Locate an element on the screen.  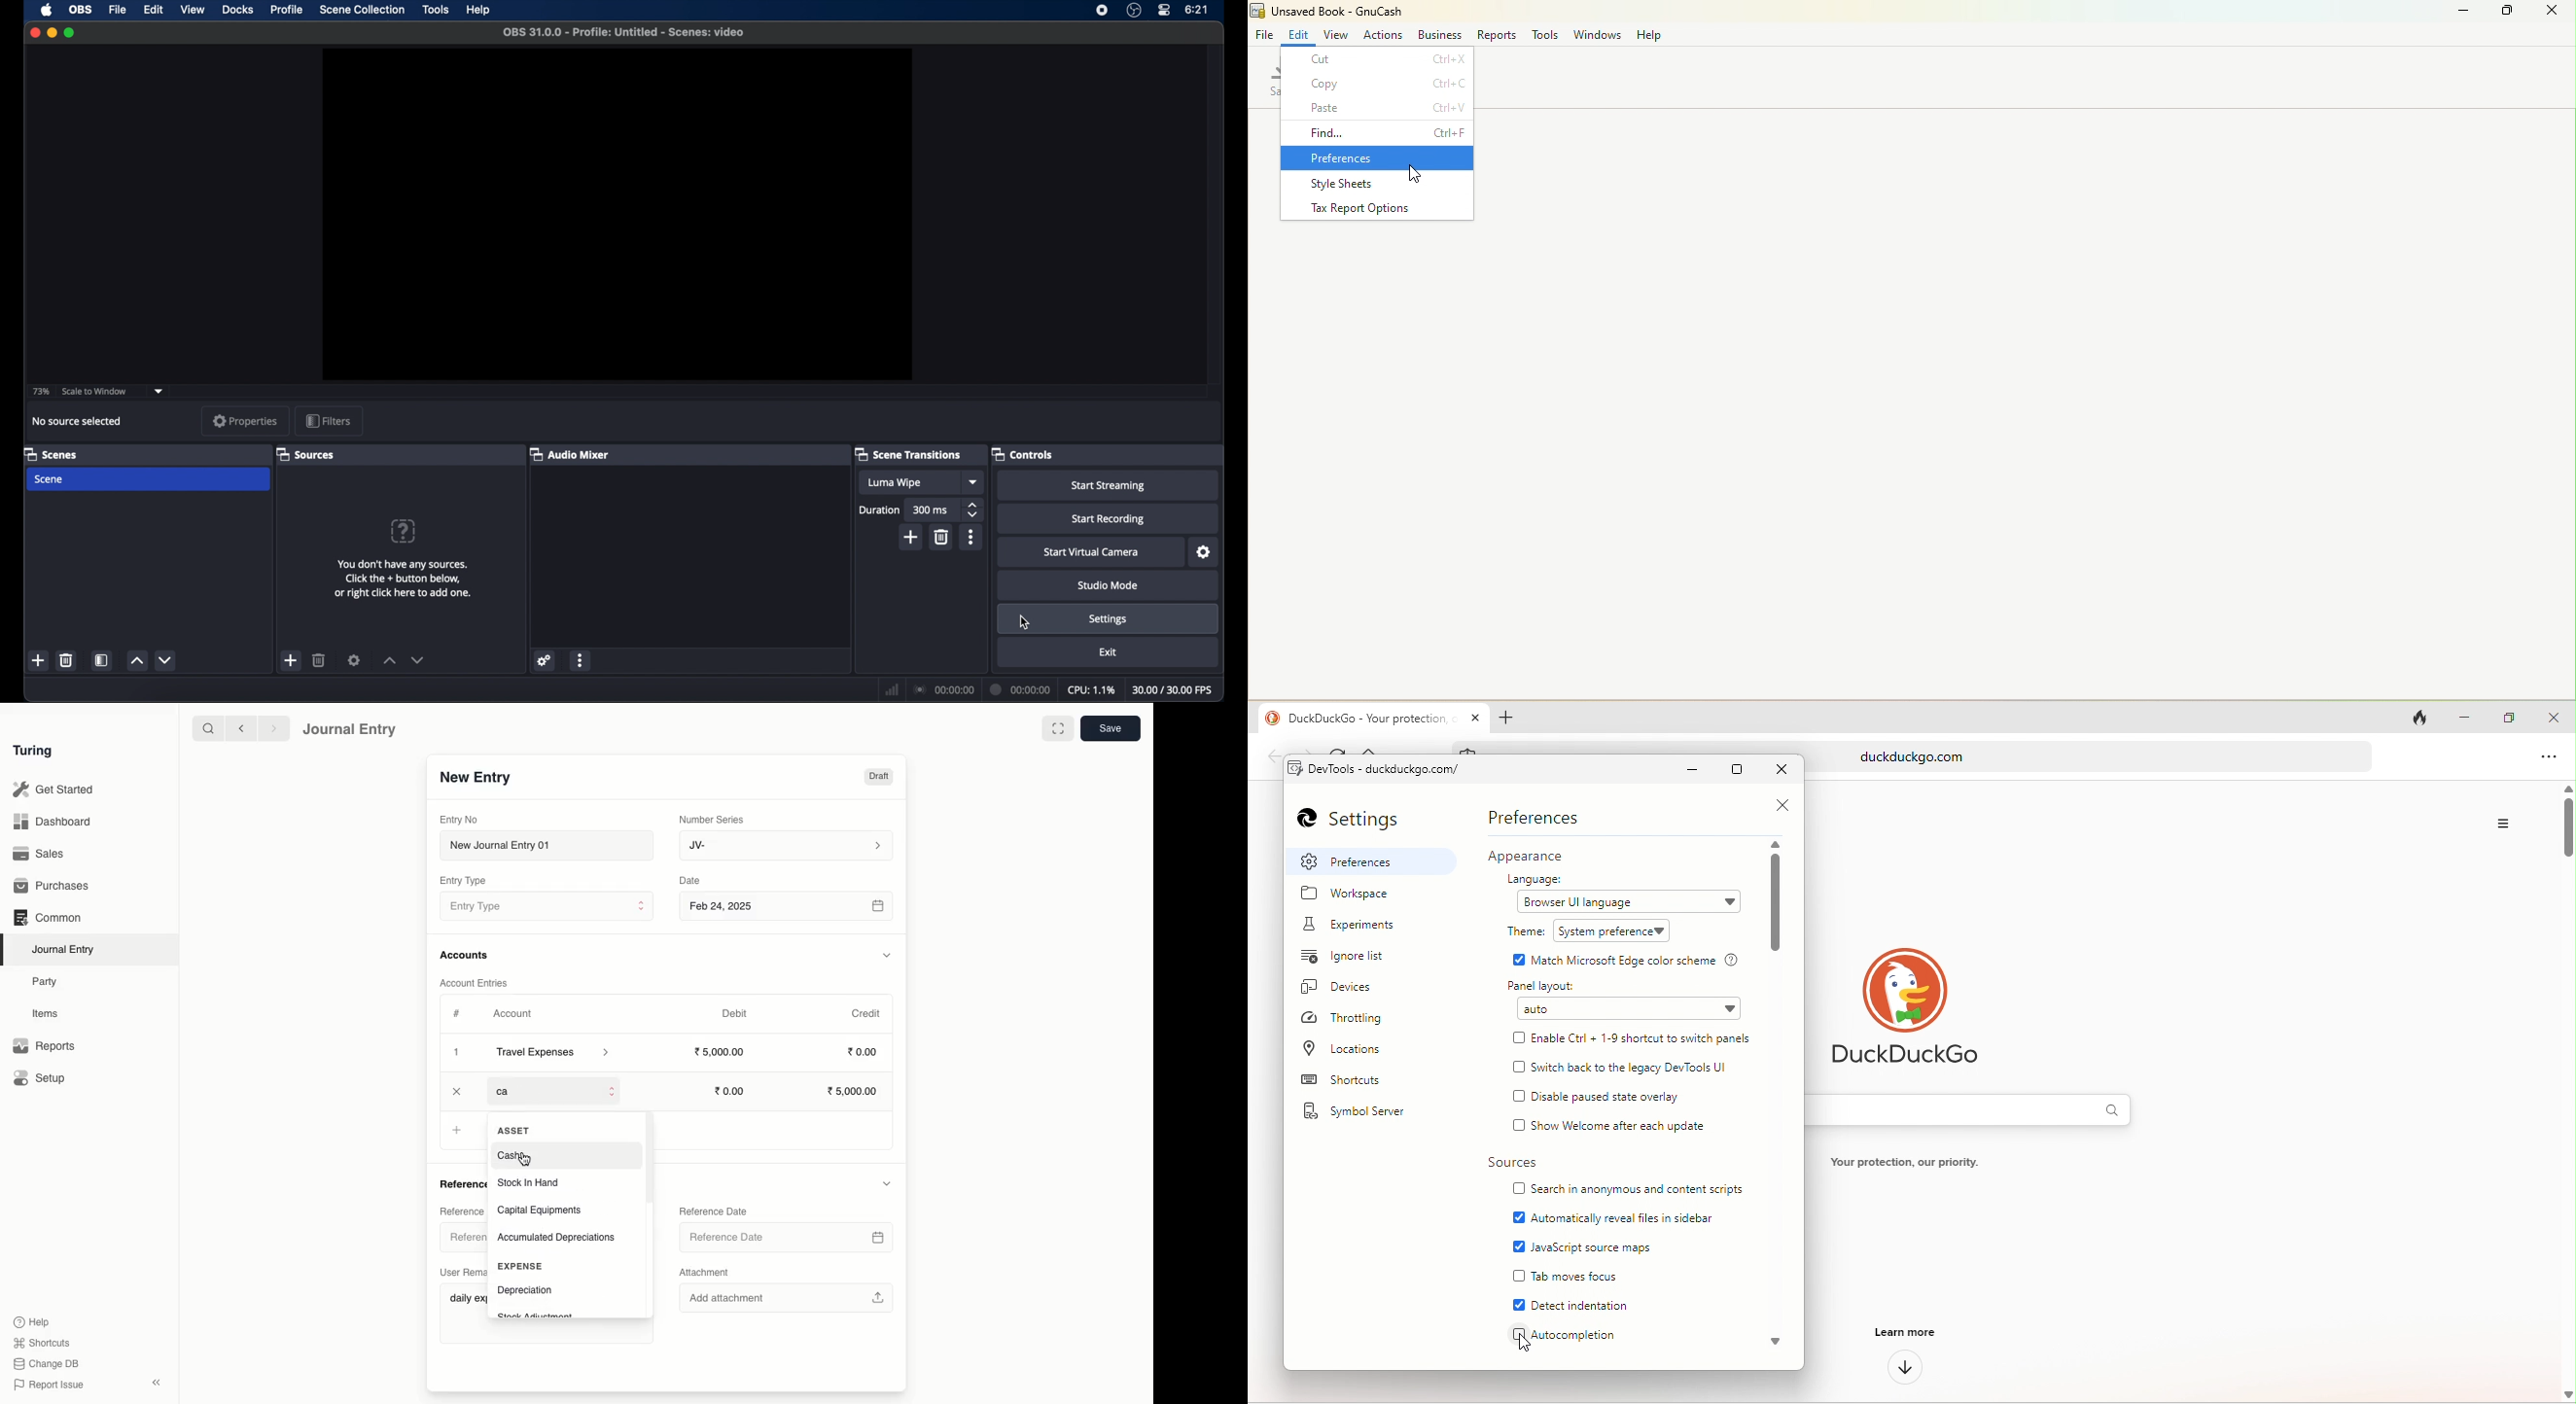
checkbox is located at coordinates (1520, 1097).